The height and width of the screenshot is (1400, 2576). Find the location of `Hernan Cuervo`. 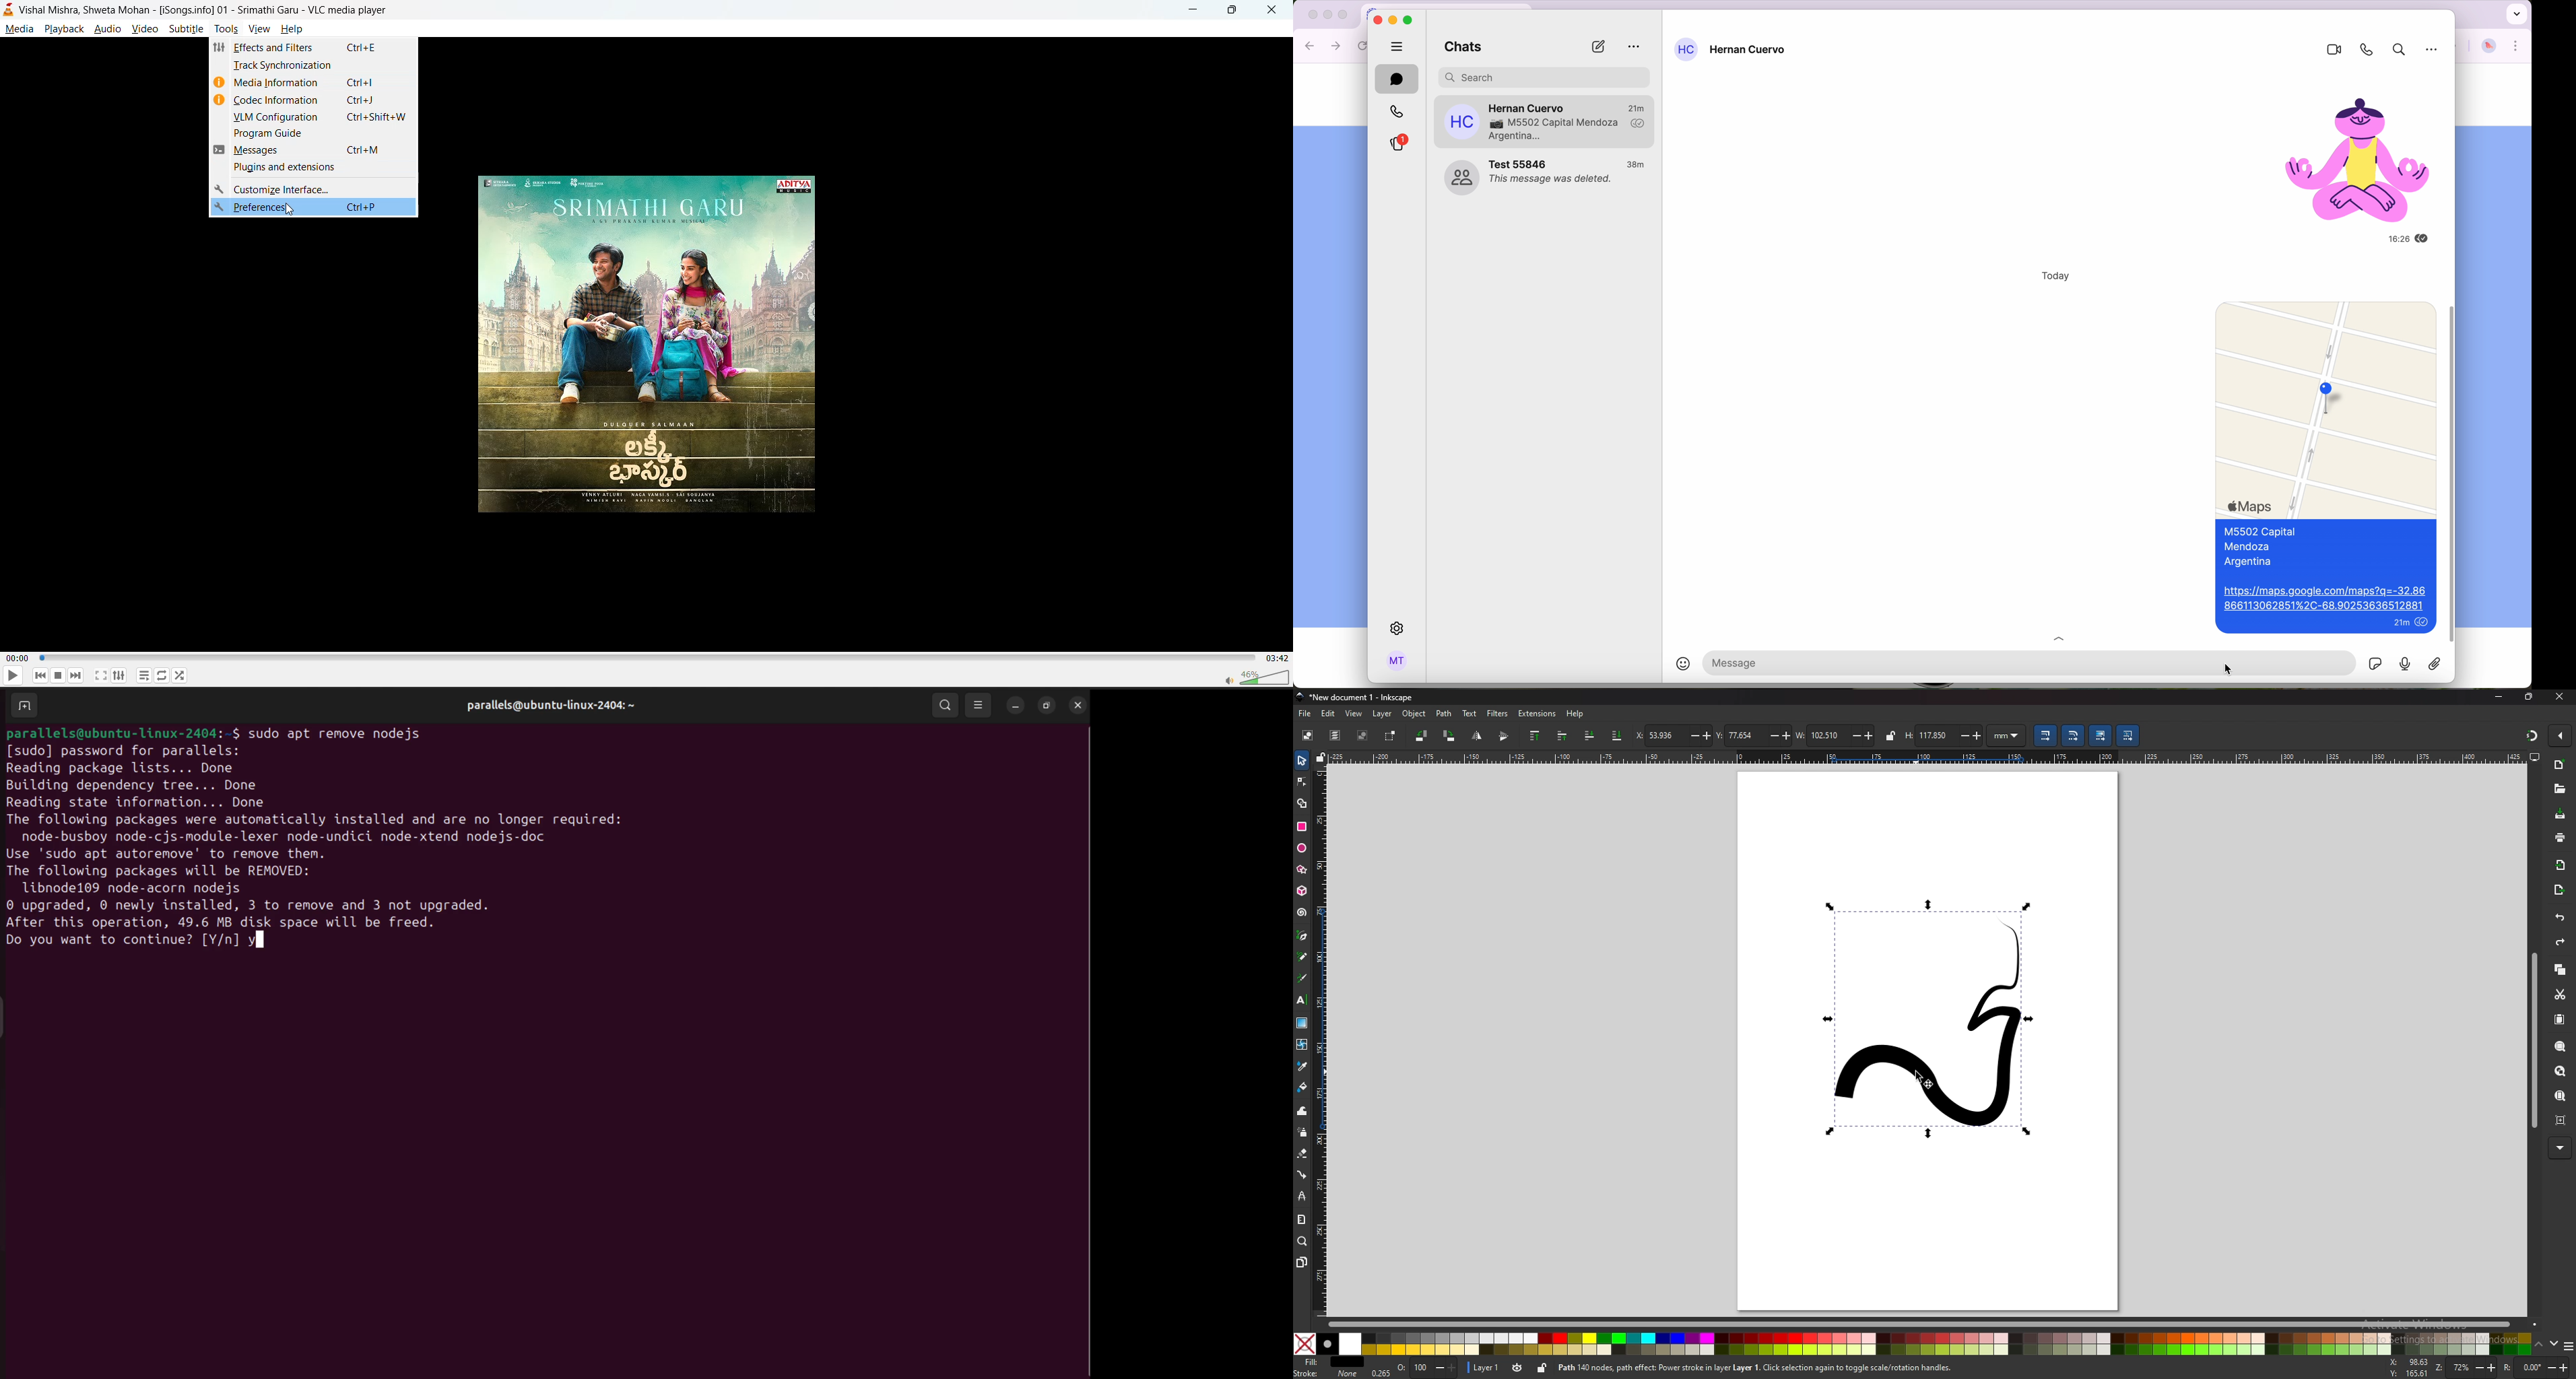

Hernan Cuervo is located at coordinates (1528, 105).